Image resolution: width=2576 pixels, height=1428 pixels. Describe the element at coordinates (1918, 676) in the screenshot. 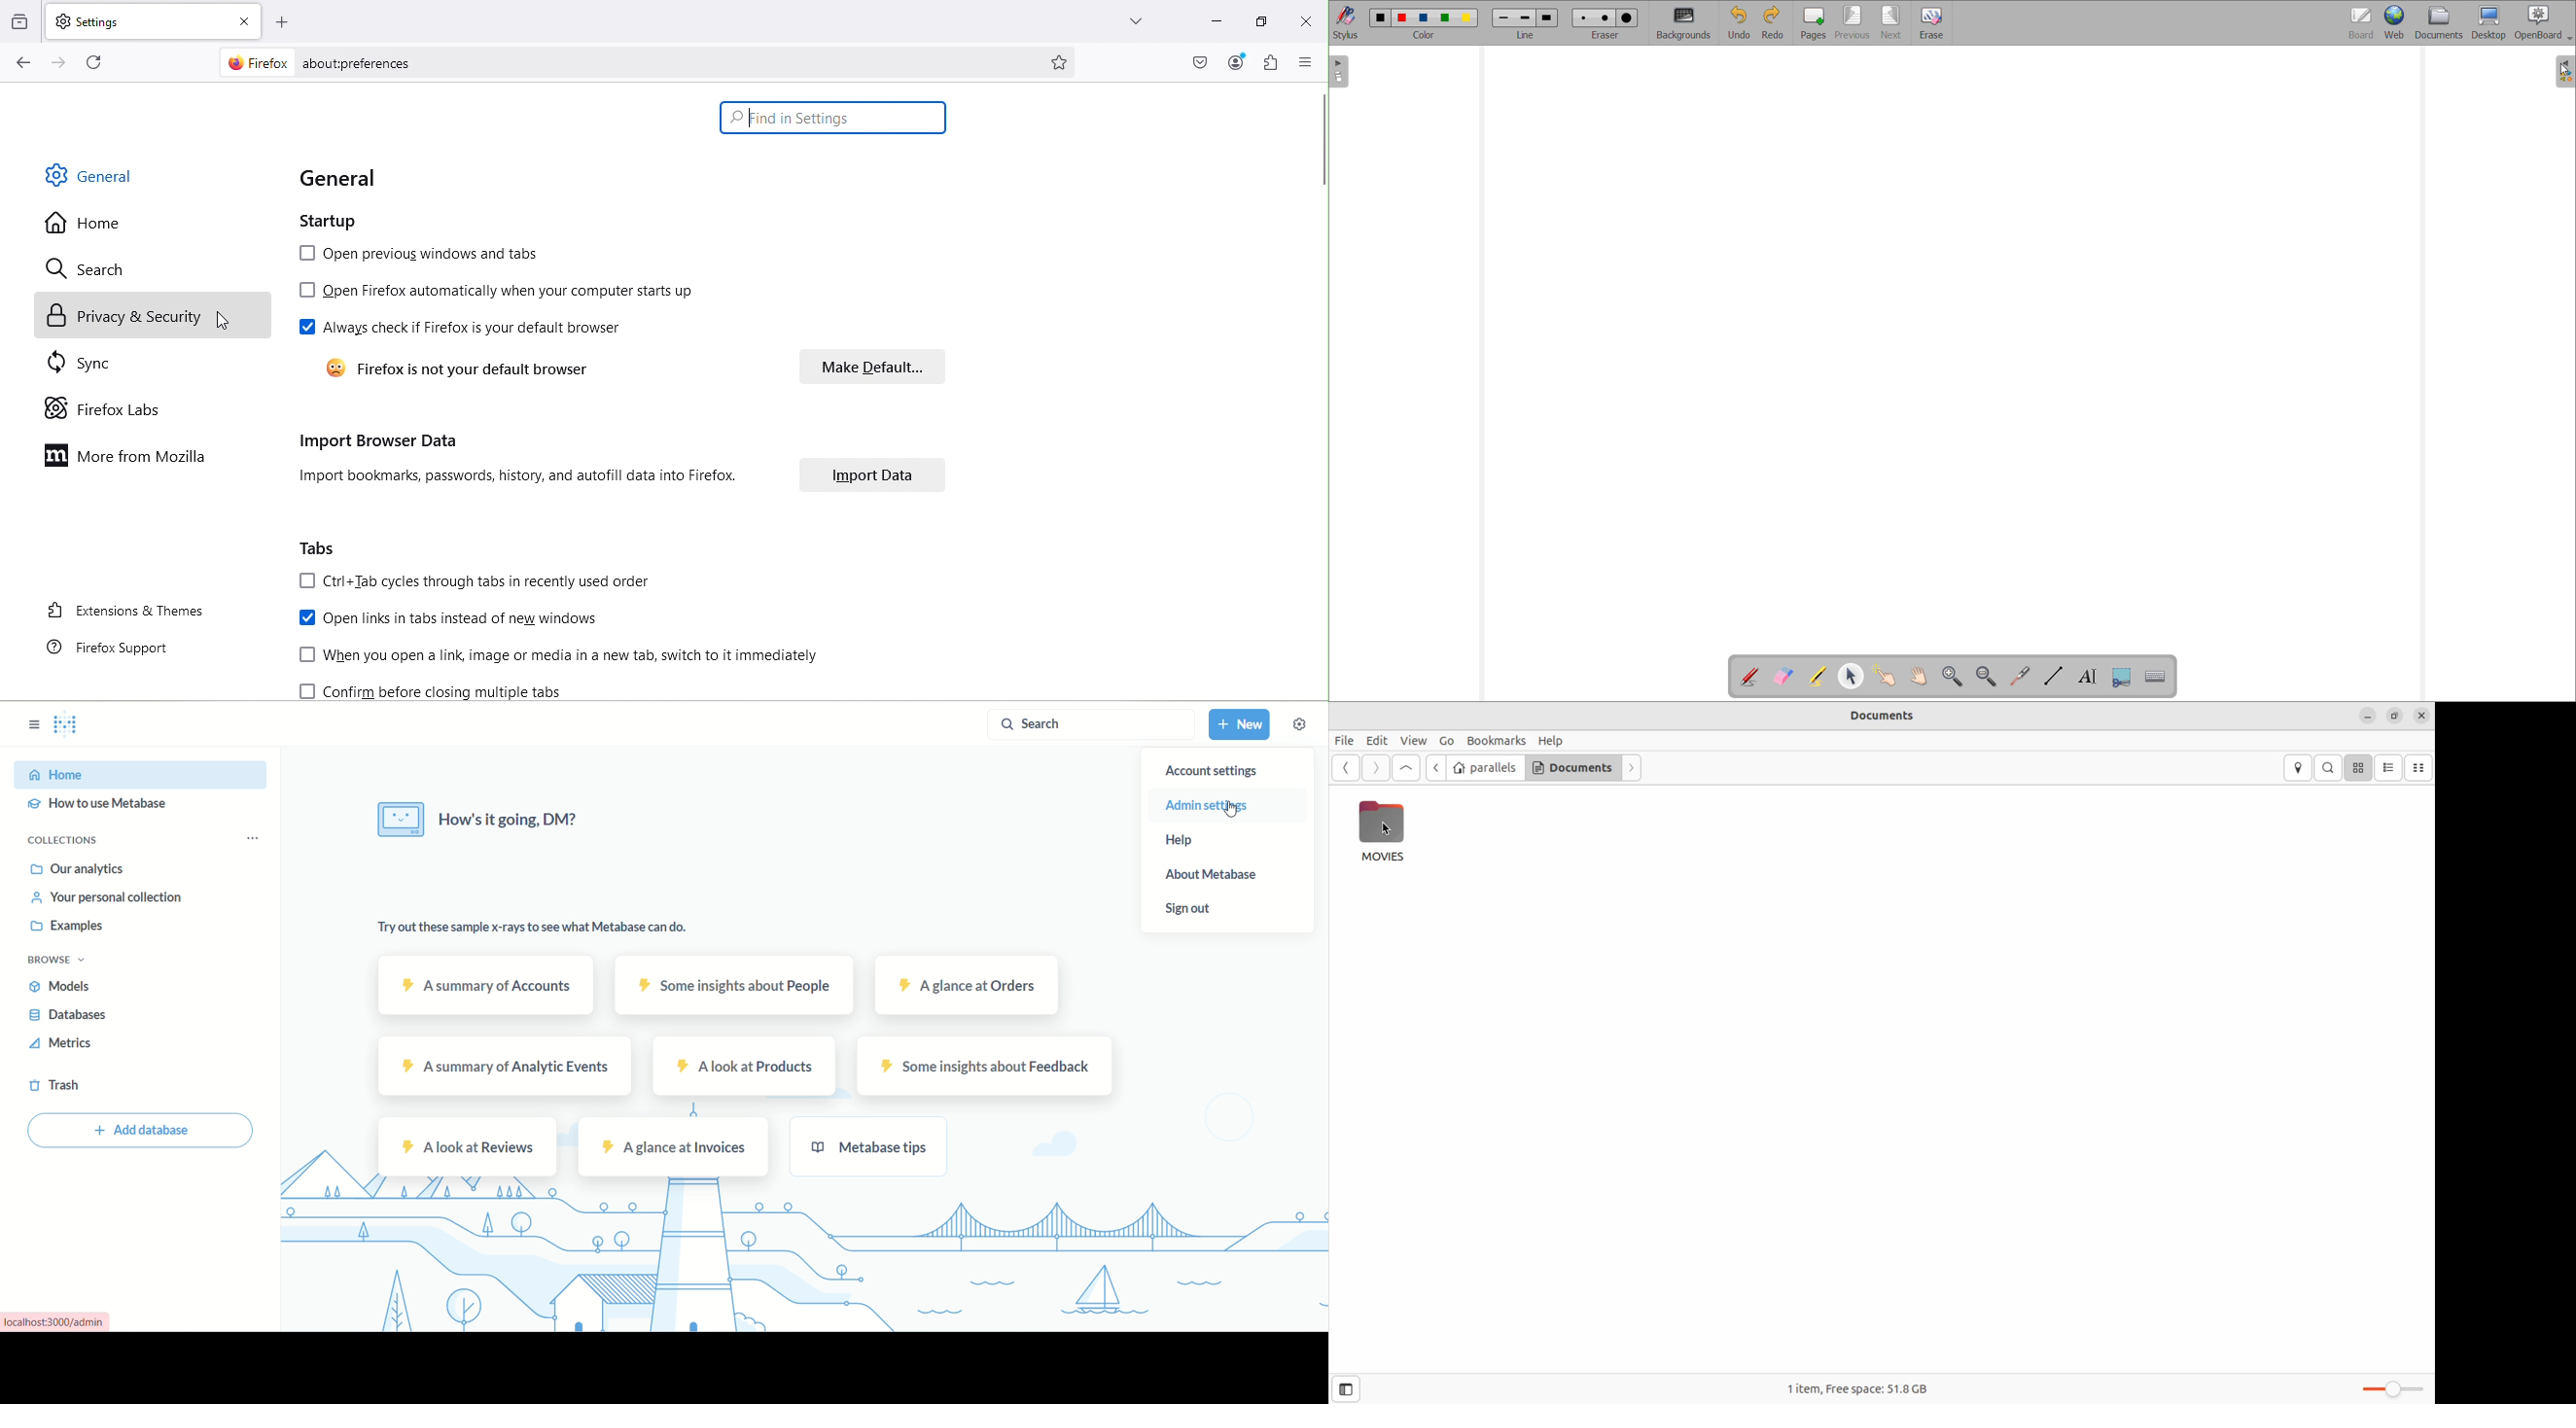

I see `scroll page` at that location.